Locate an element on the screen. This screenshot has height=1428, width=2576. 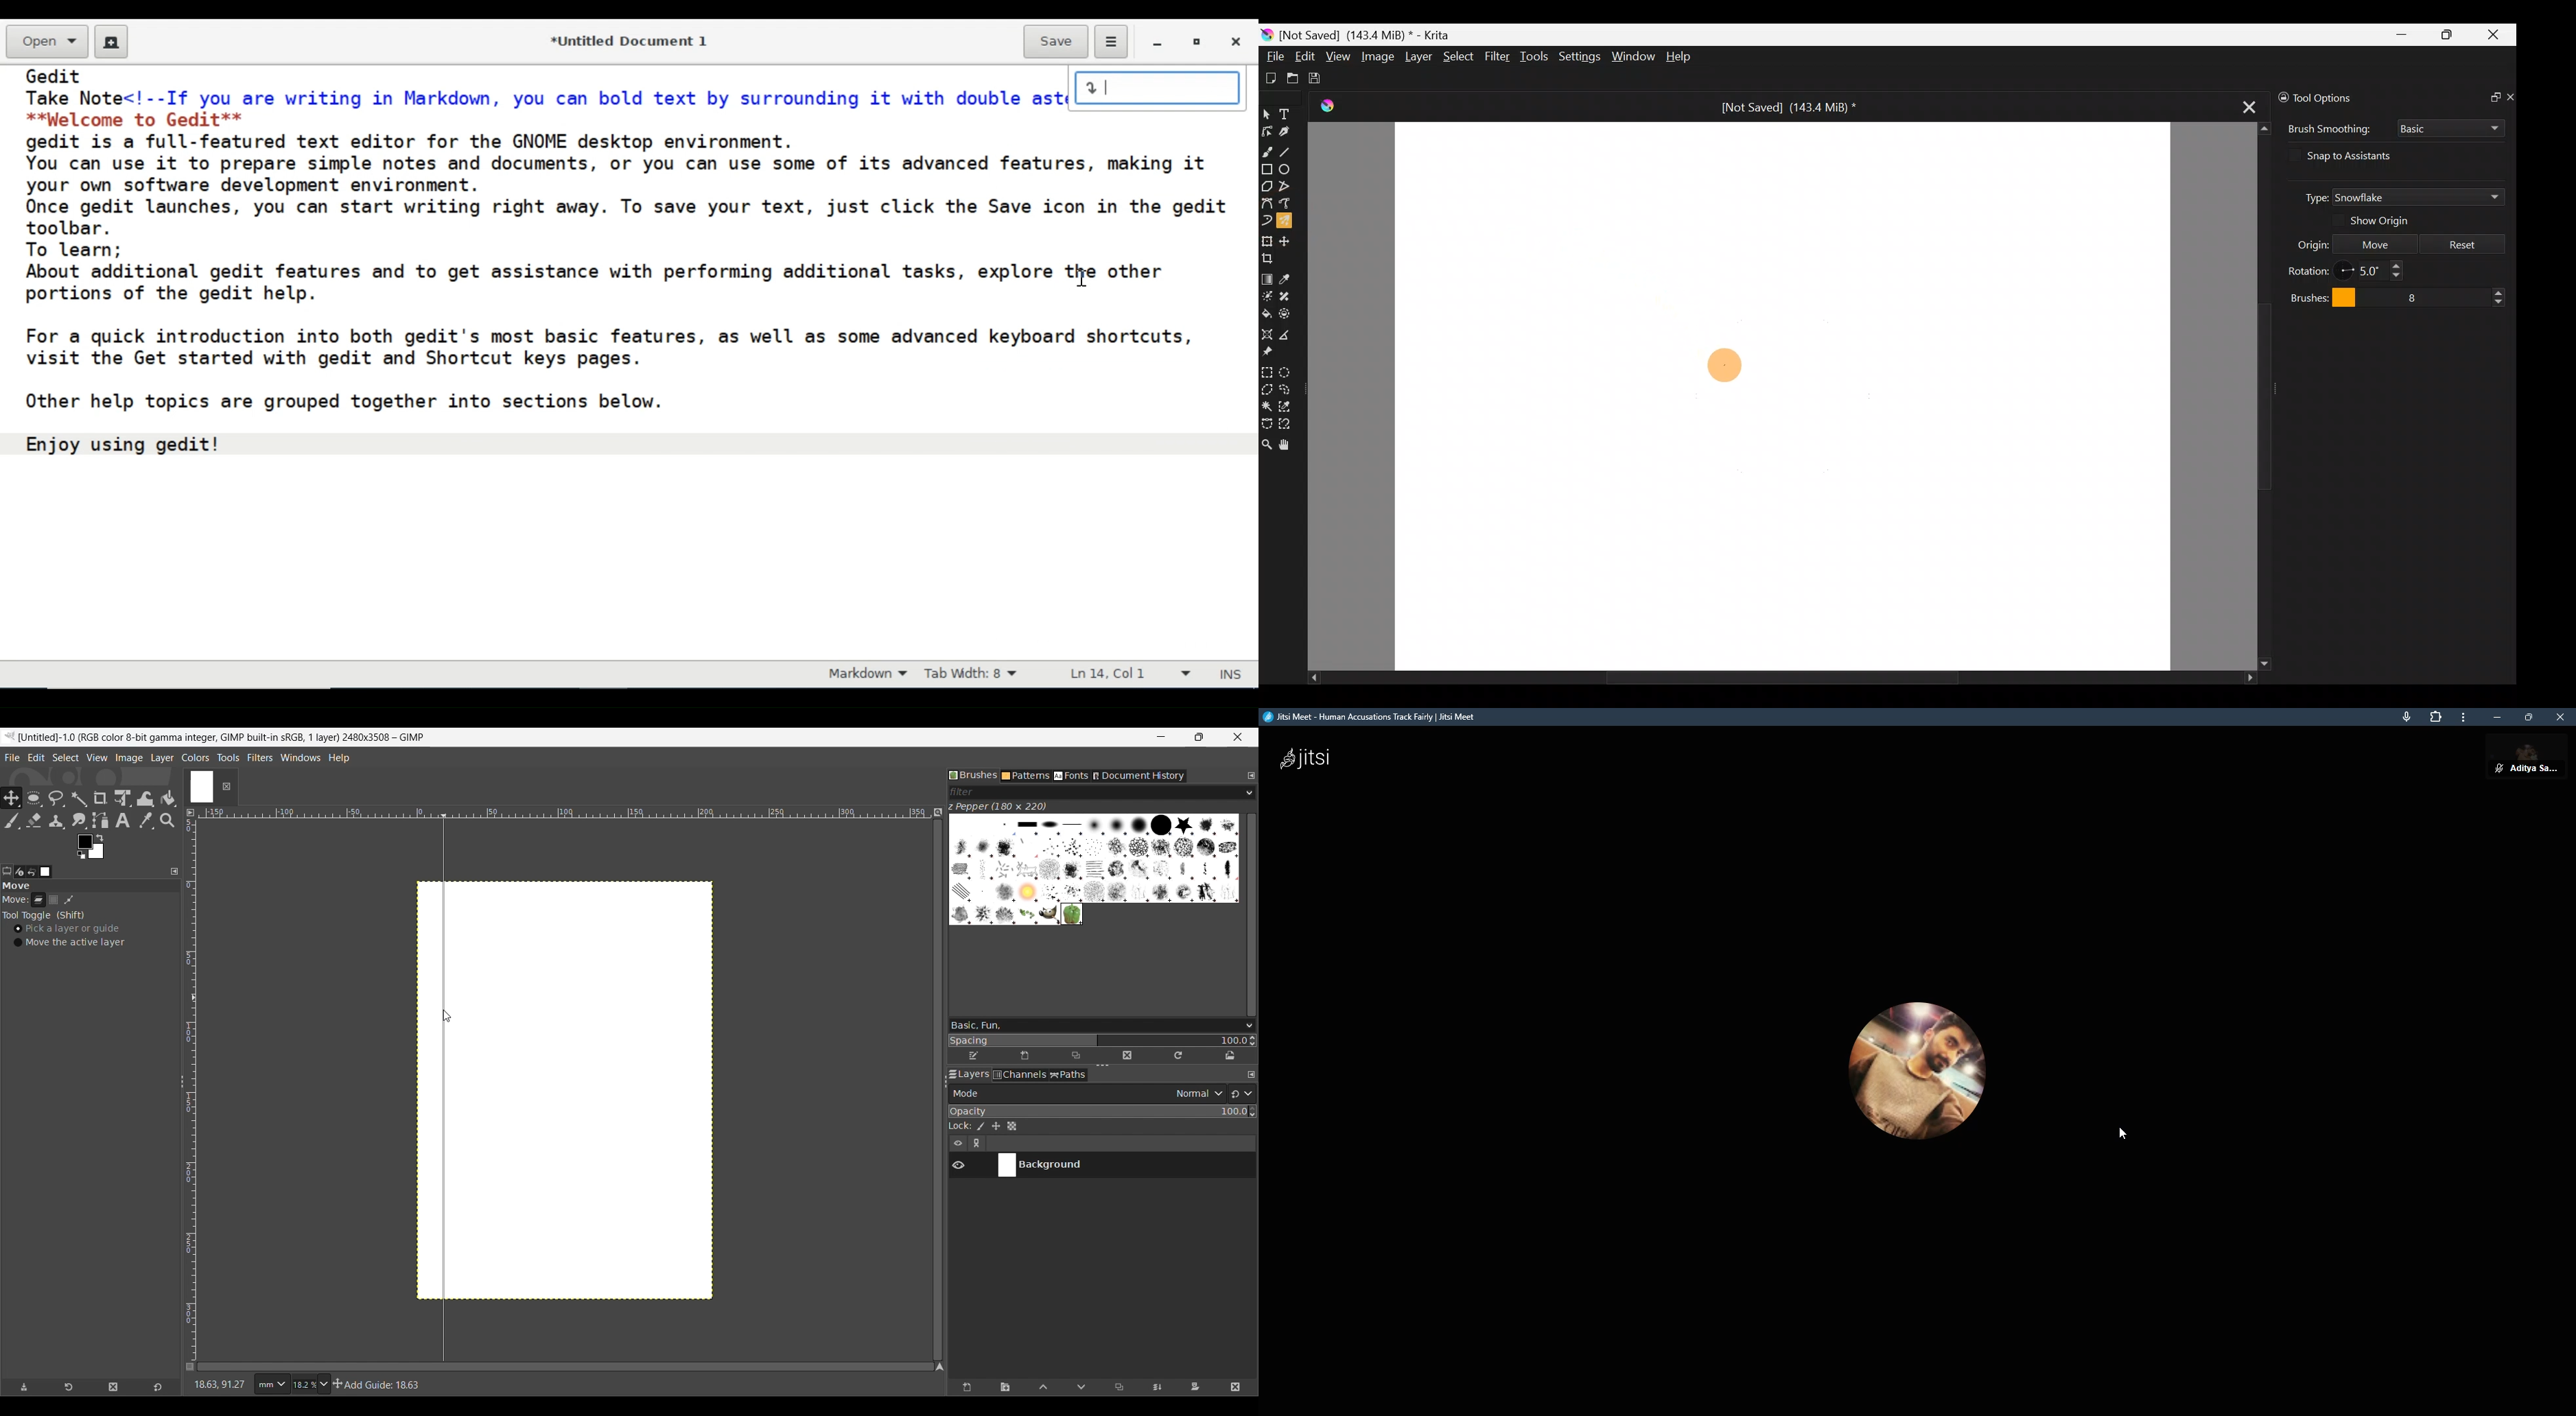
Freehand selection tool is located at coordinates (1287, 389).